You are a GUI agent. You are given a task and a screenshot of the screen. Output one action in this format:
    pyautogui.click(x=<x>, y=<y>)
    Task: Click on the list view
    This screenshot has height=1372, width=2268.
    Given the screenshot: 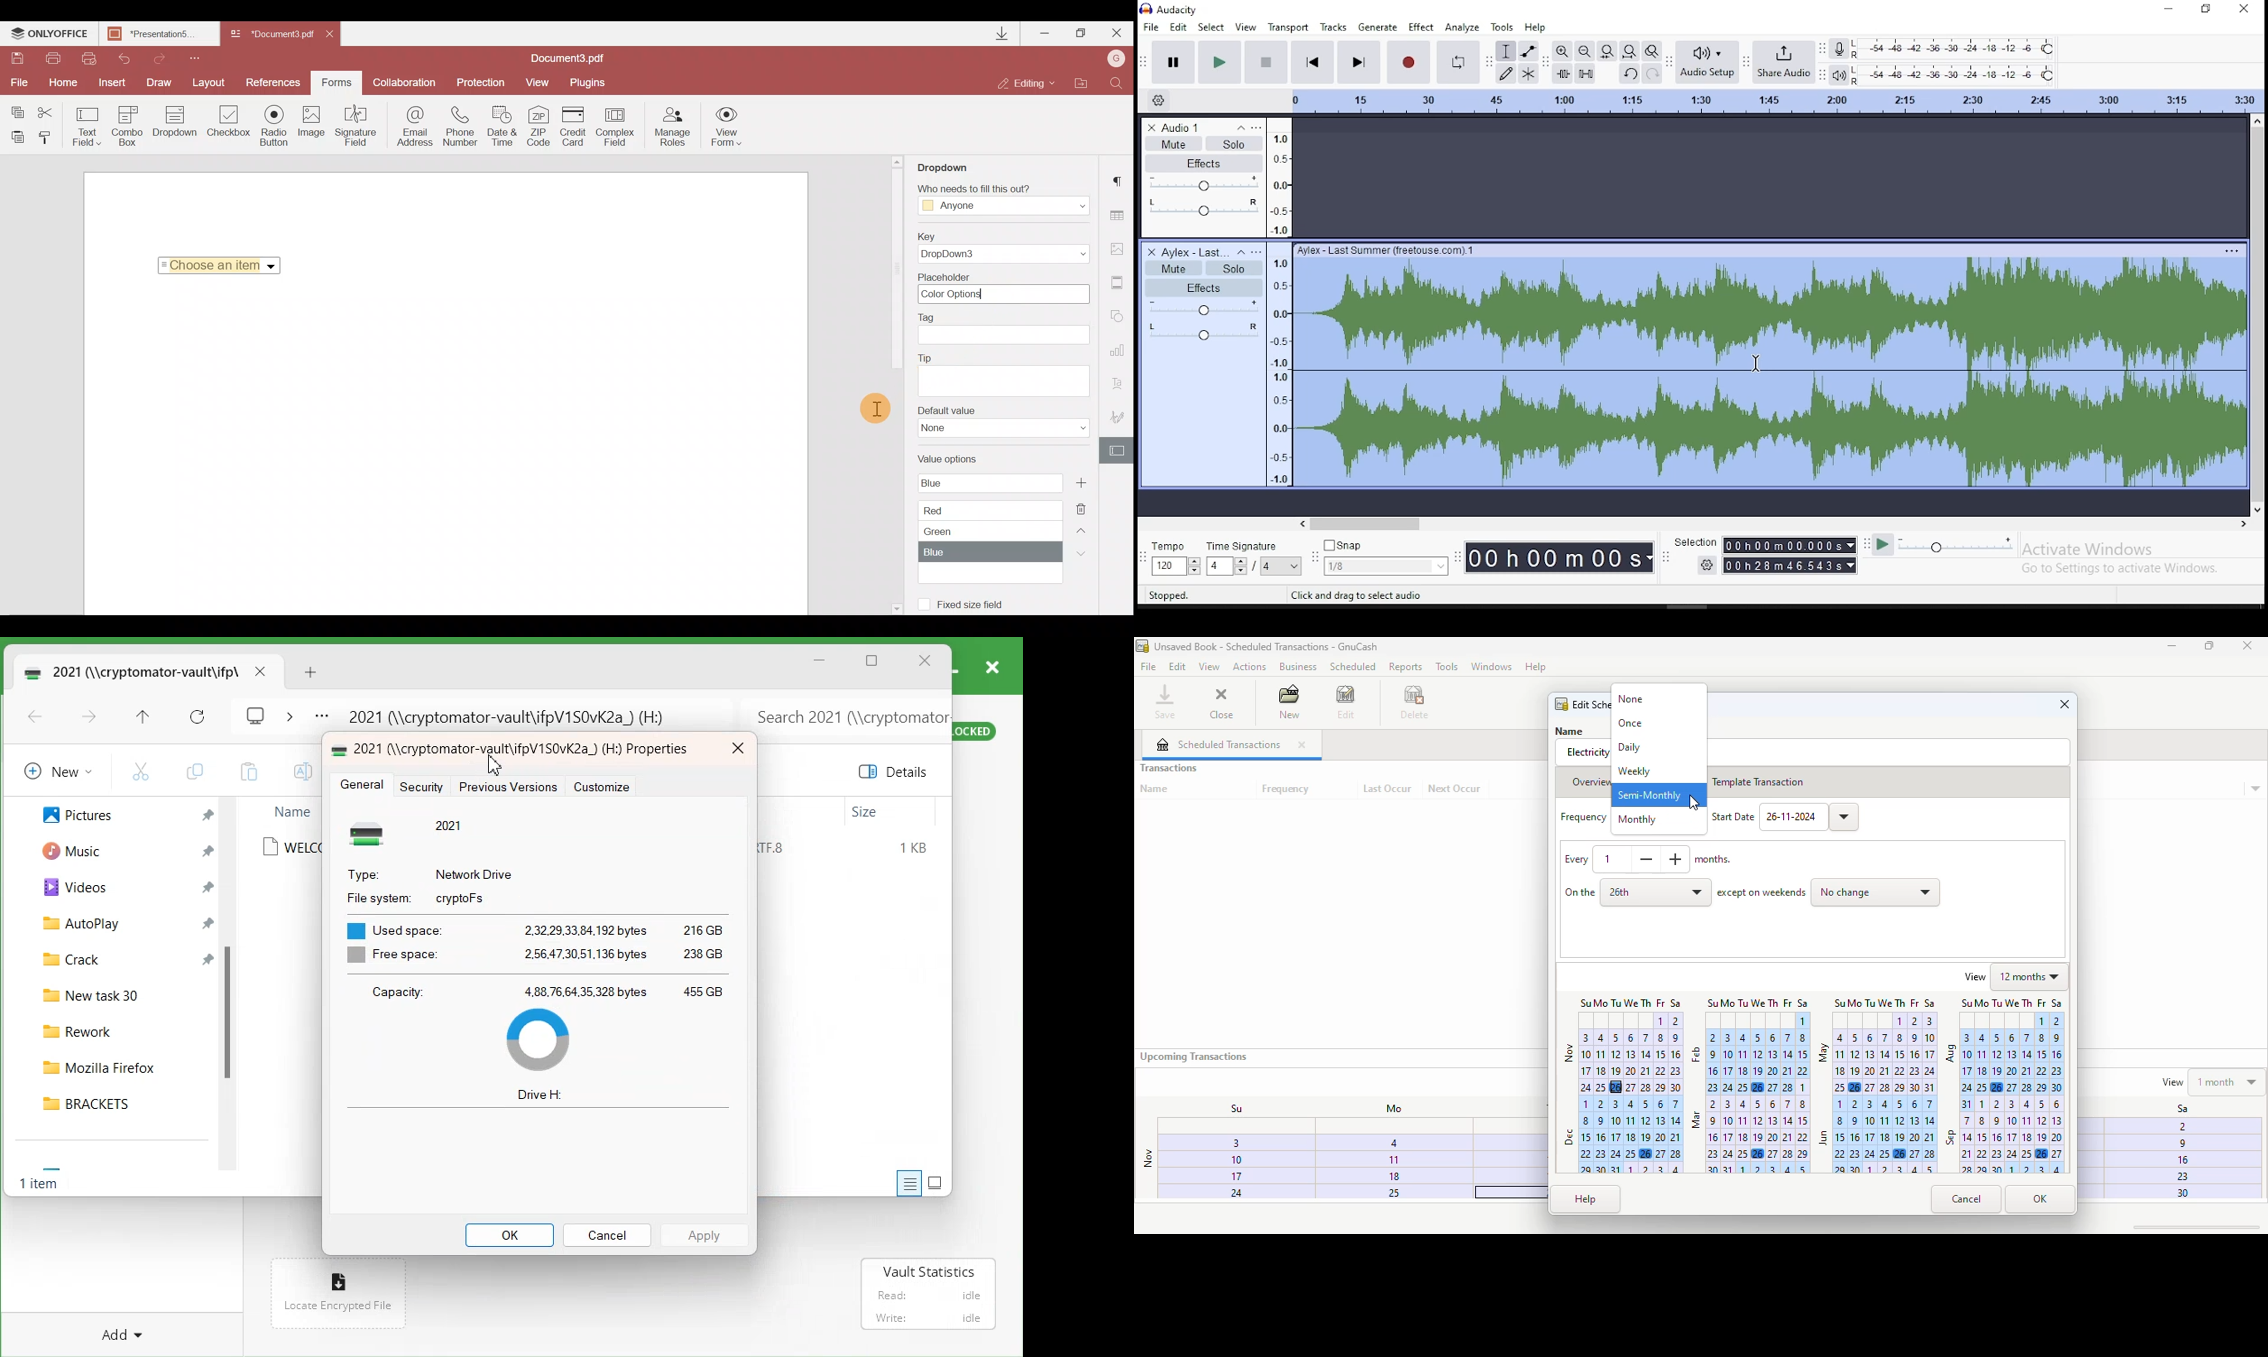 What is the action you would take?
    pyautogui.click(x=906, y=1184)
    